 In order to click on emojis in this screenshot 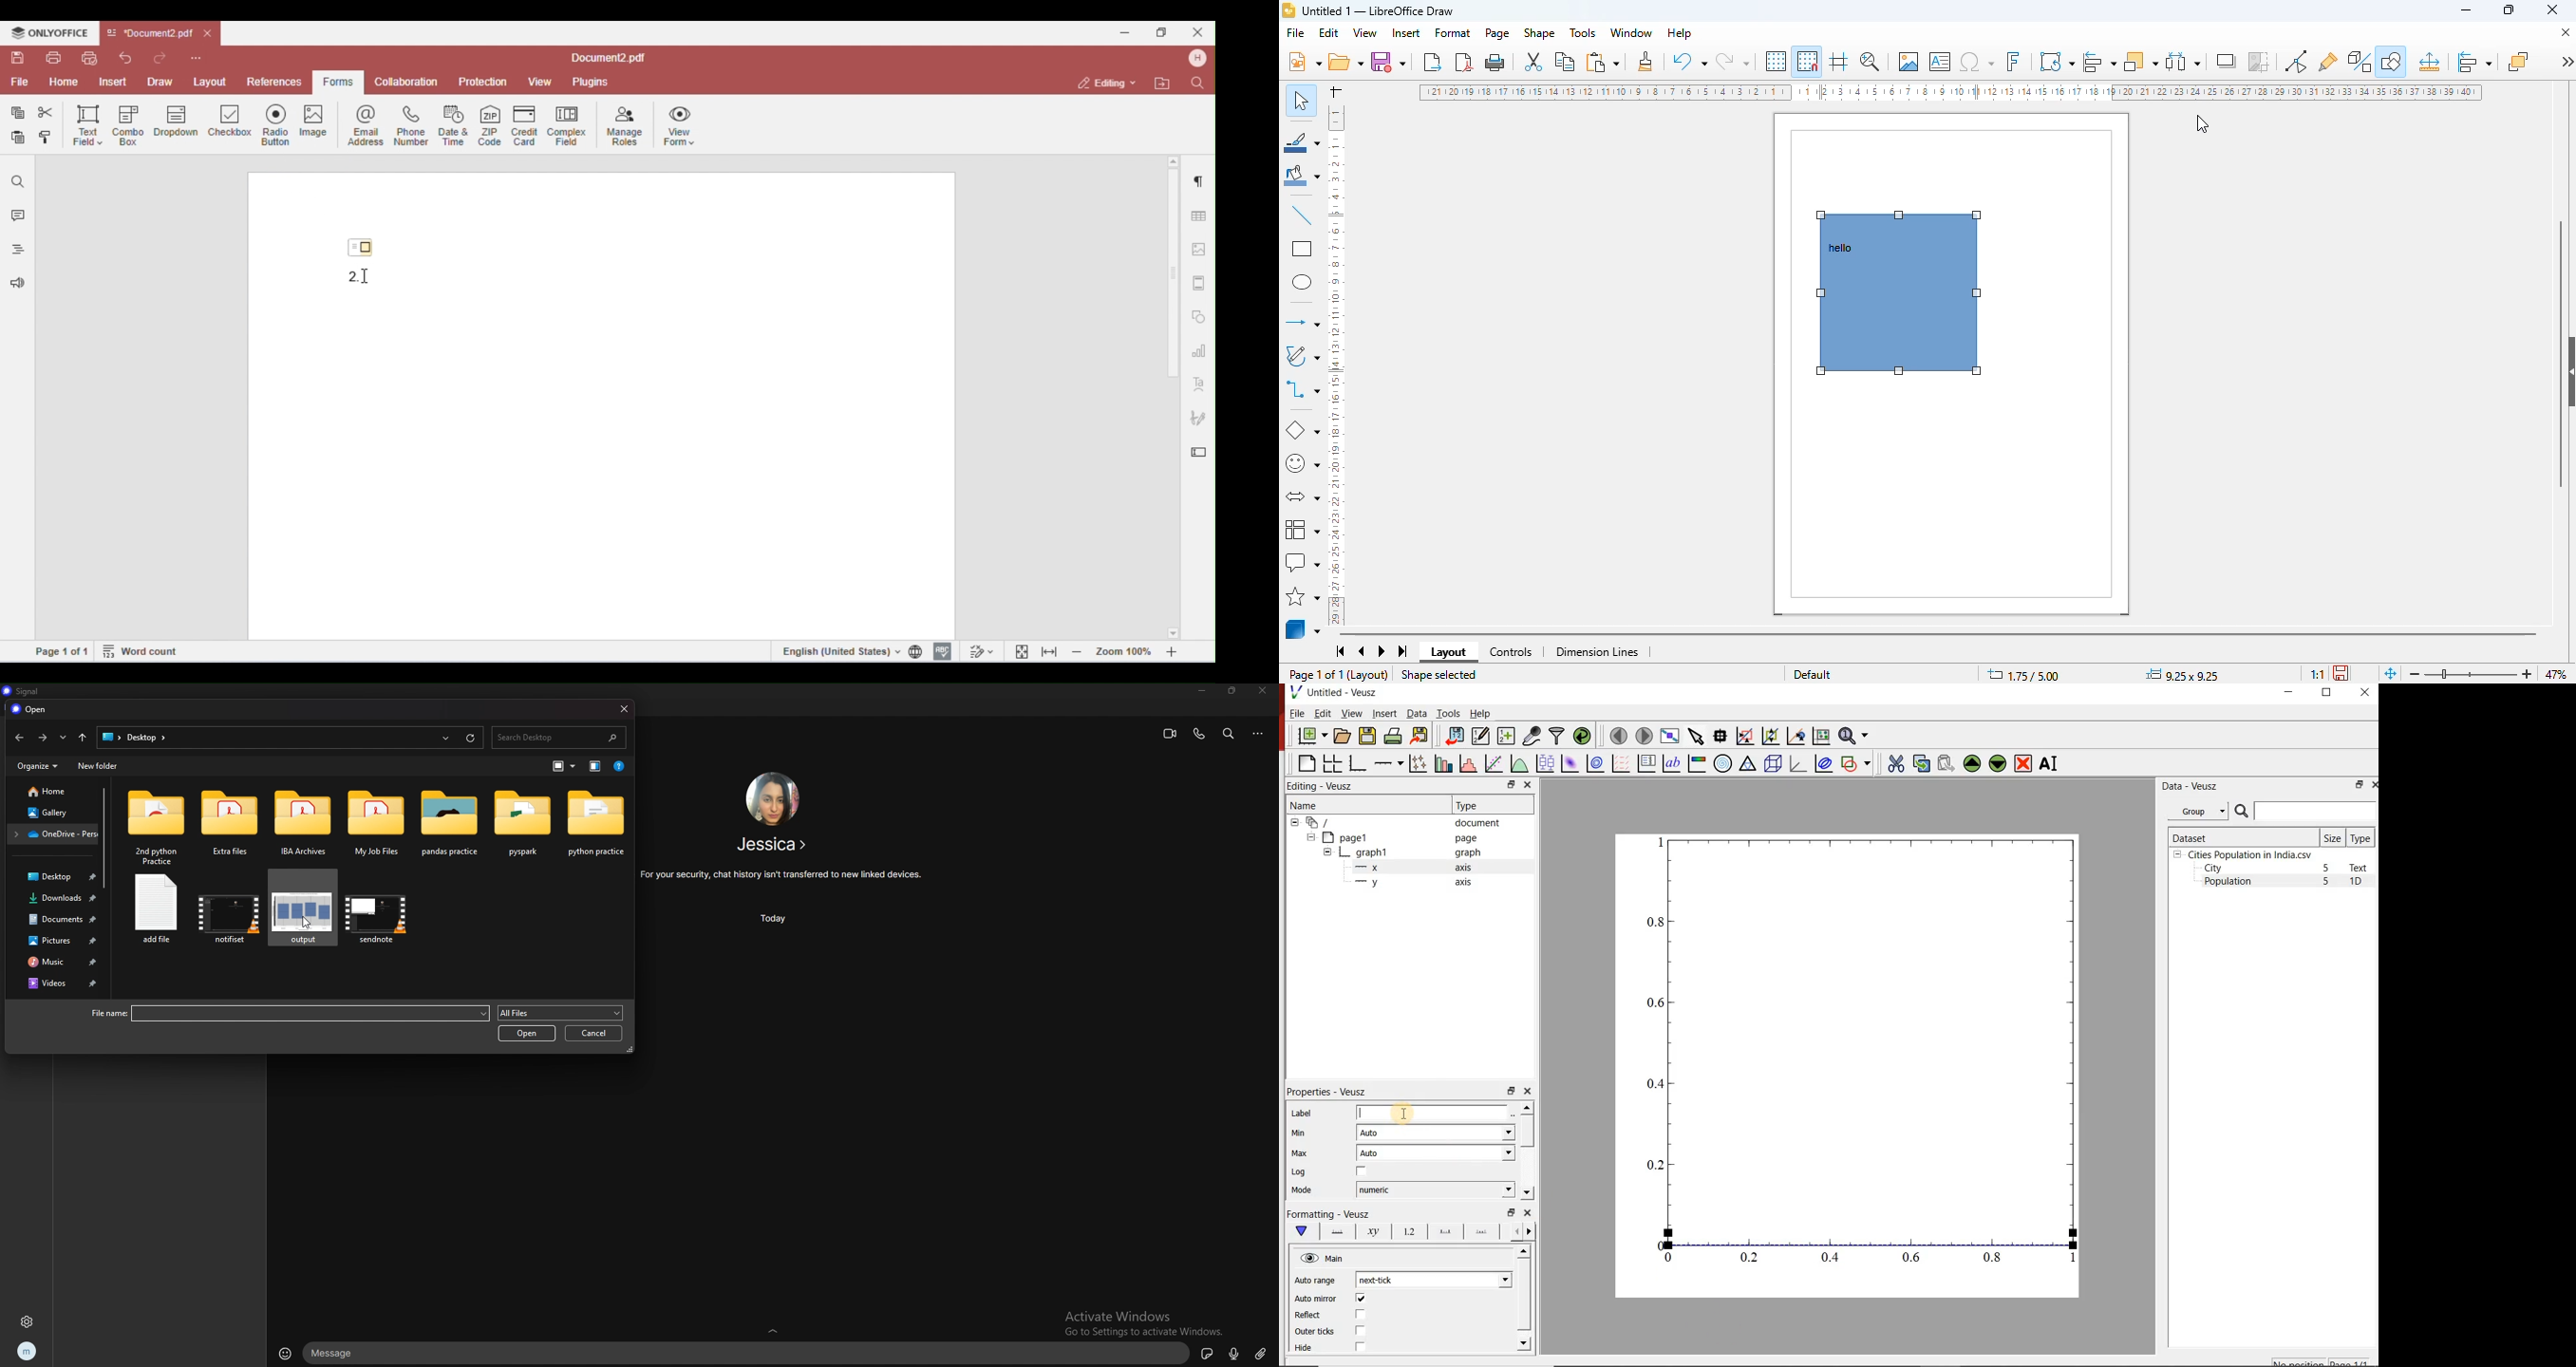, I will do `click(285, 1352)`.